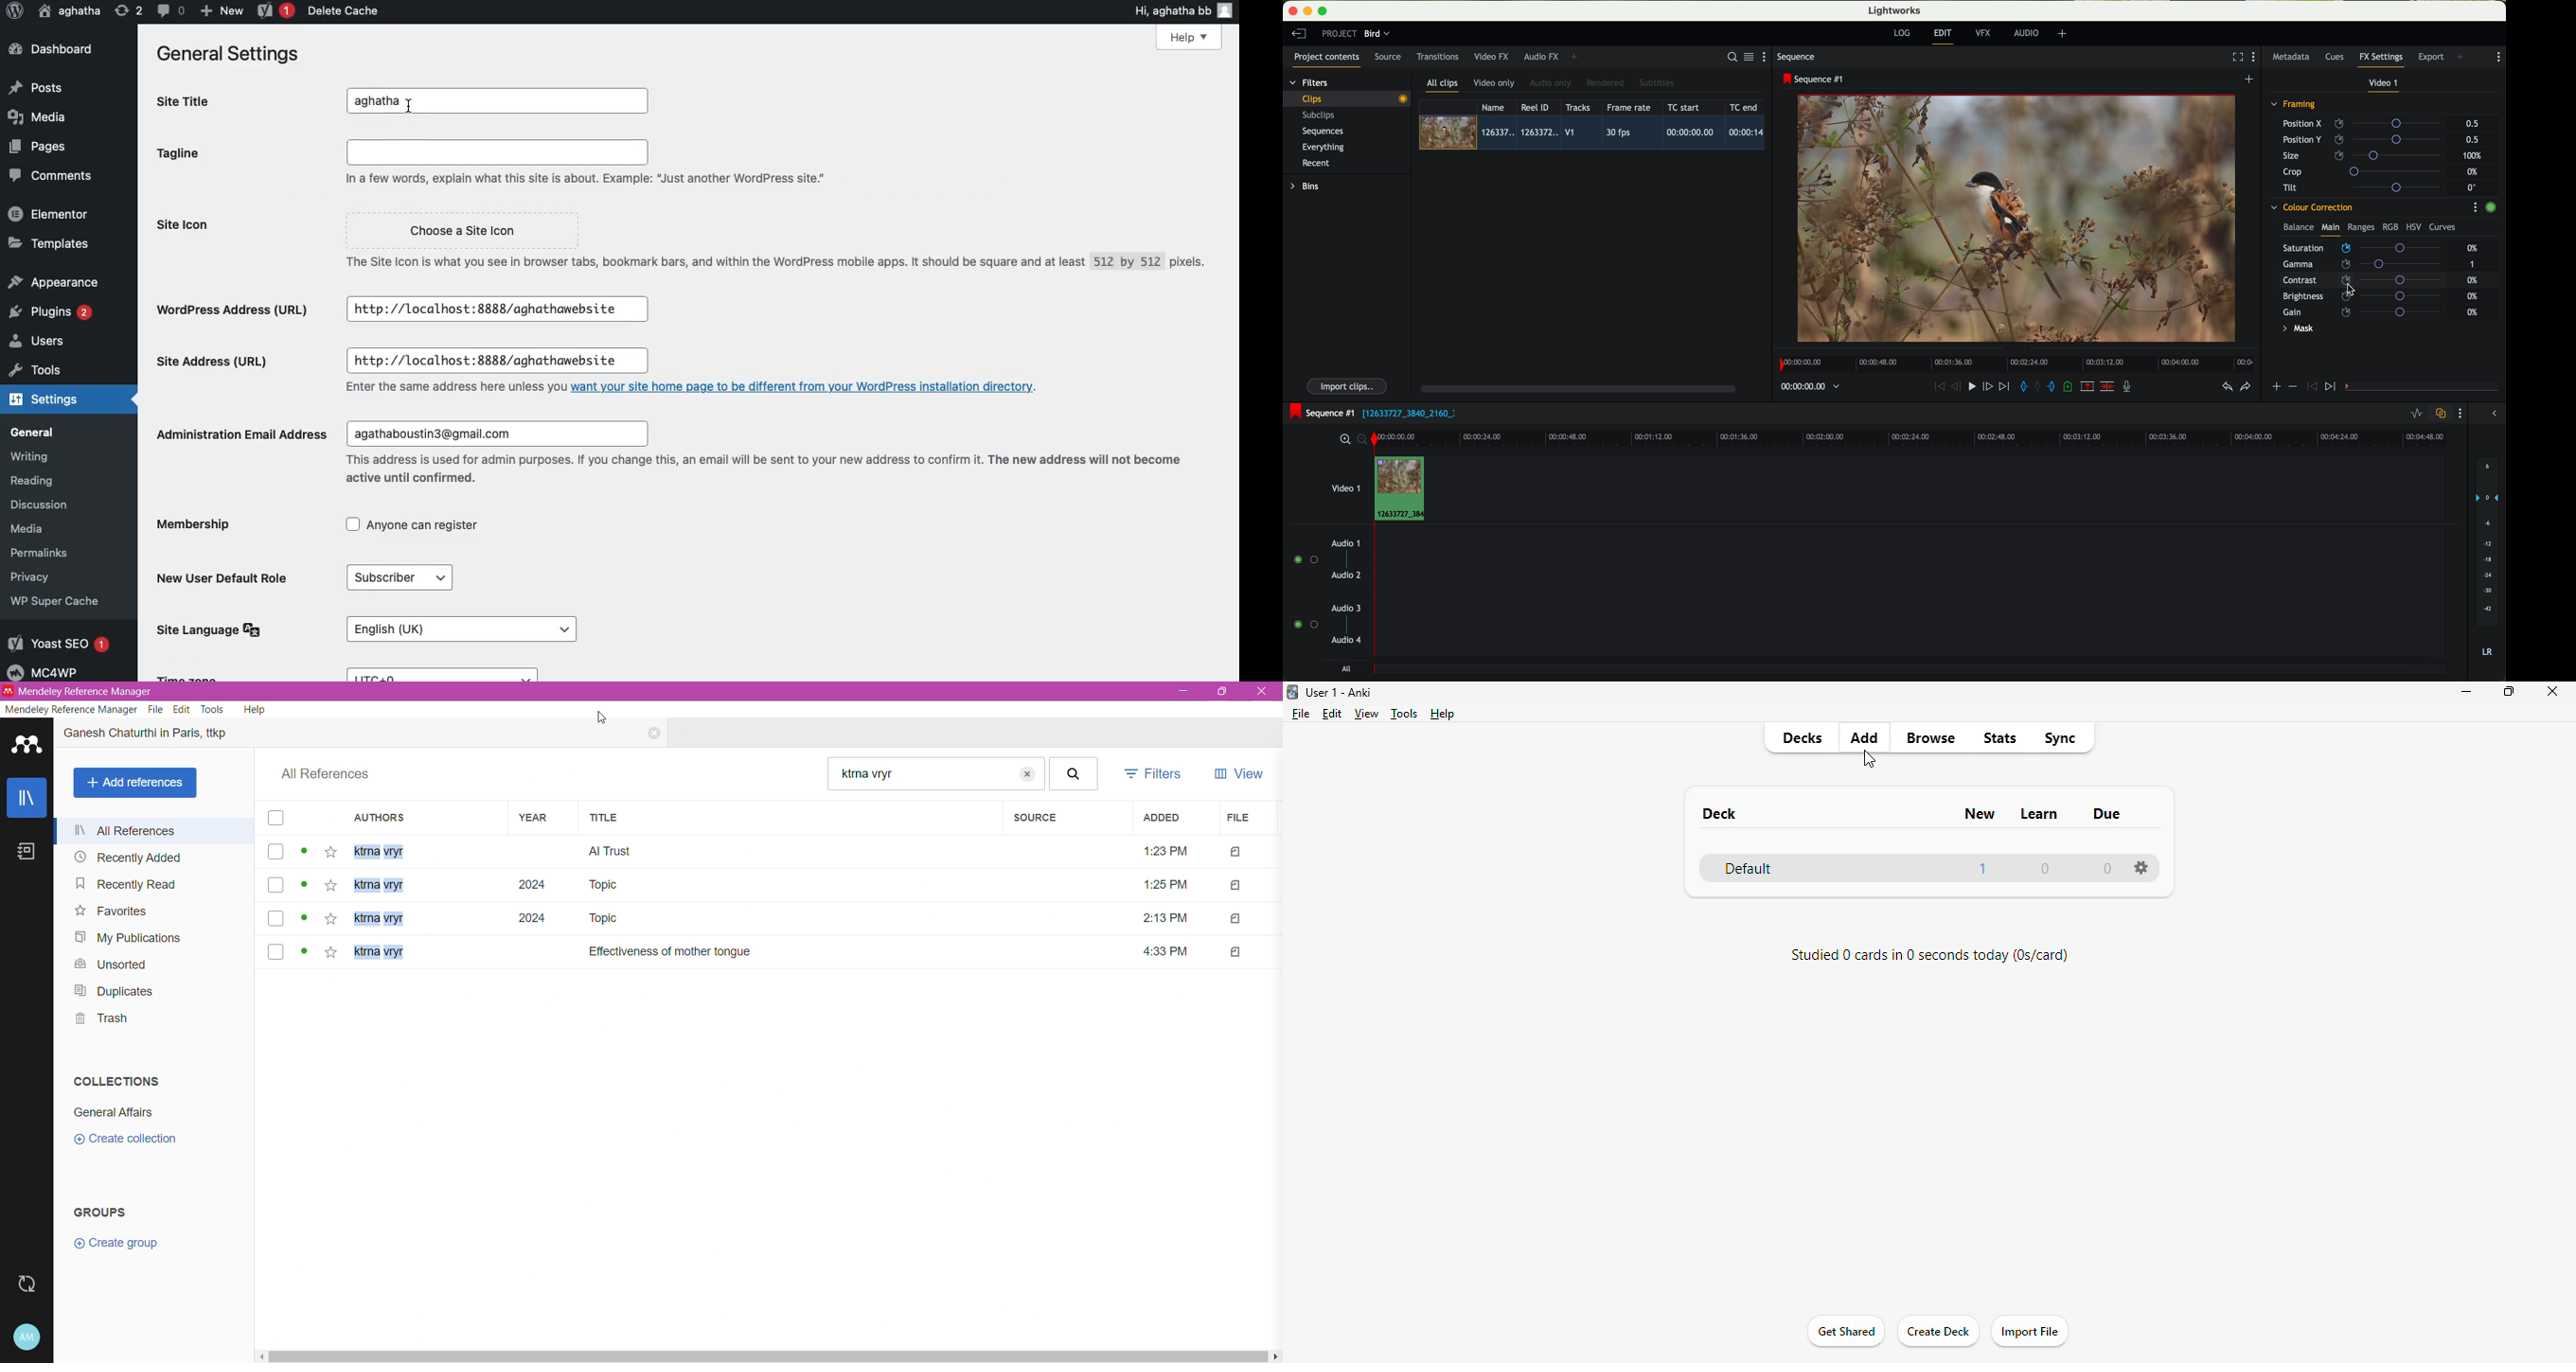  What do you see at coordinates (39, 341) in the screenshot?
I see `Users` at bounding box center [39, 341].